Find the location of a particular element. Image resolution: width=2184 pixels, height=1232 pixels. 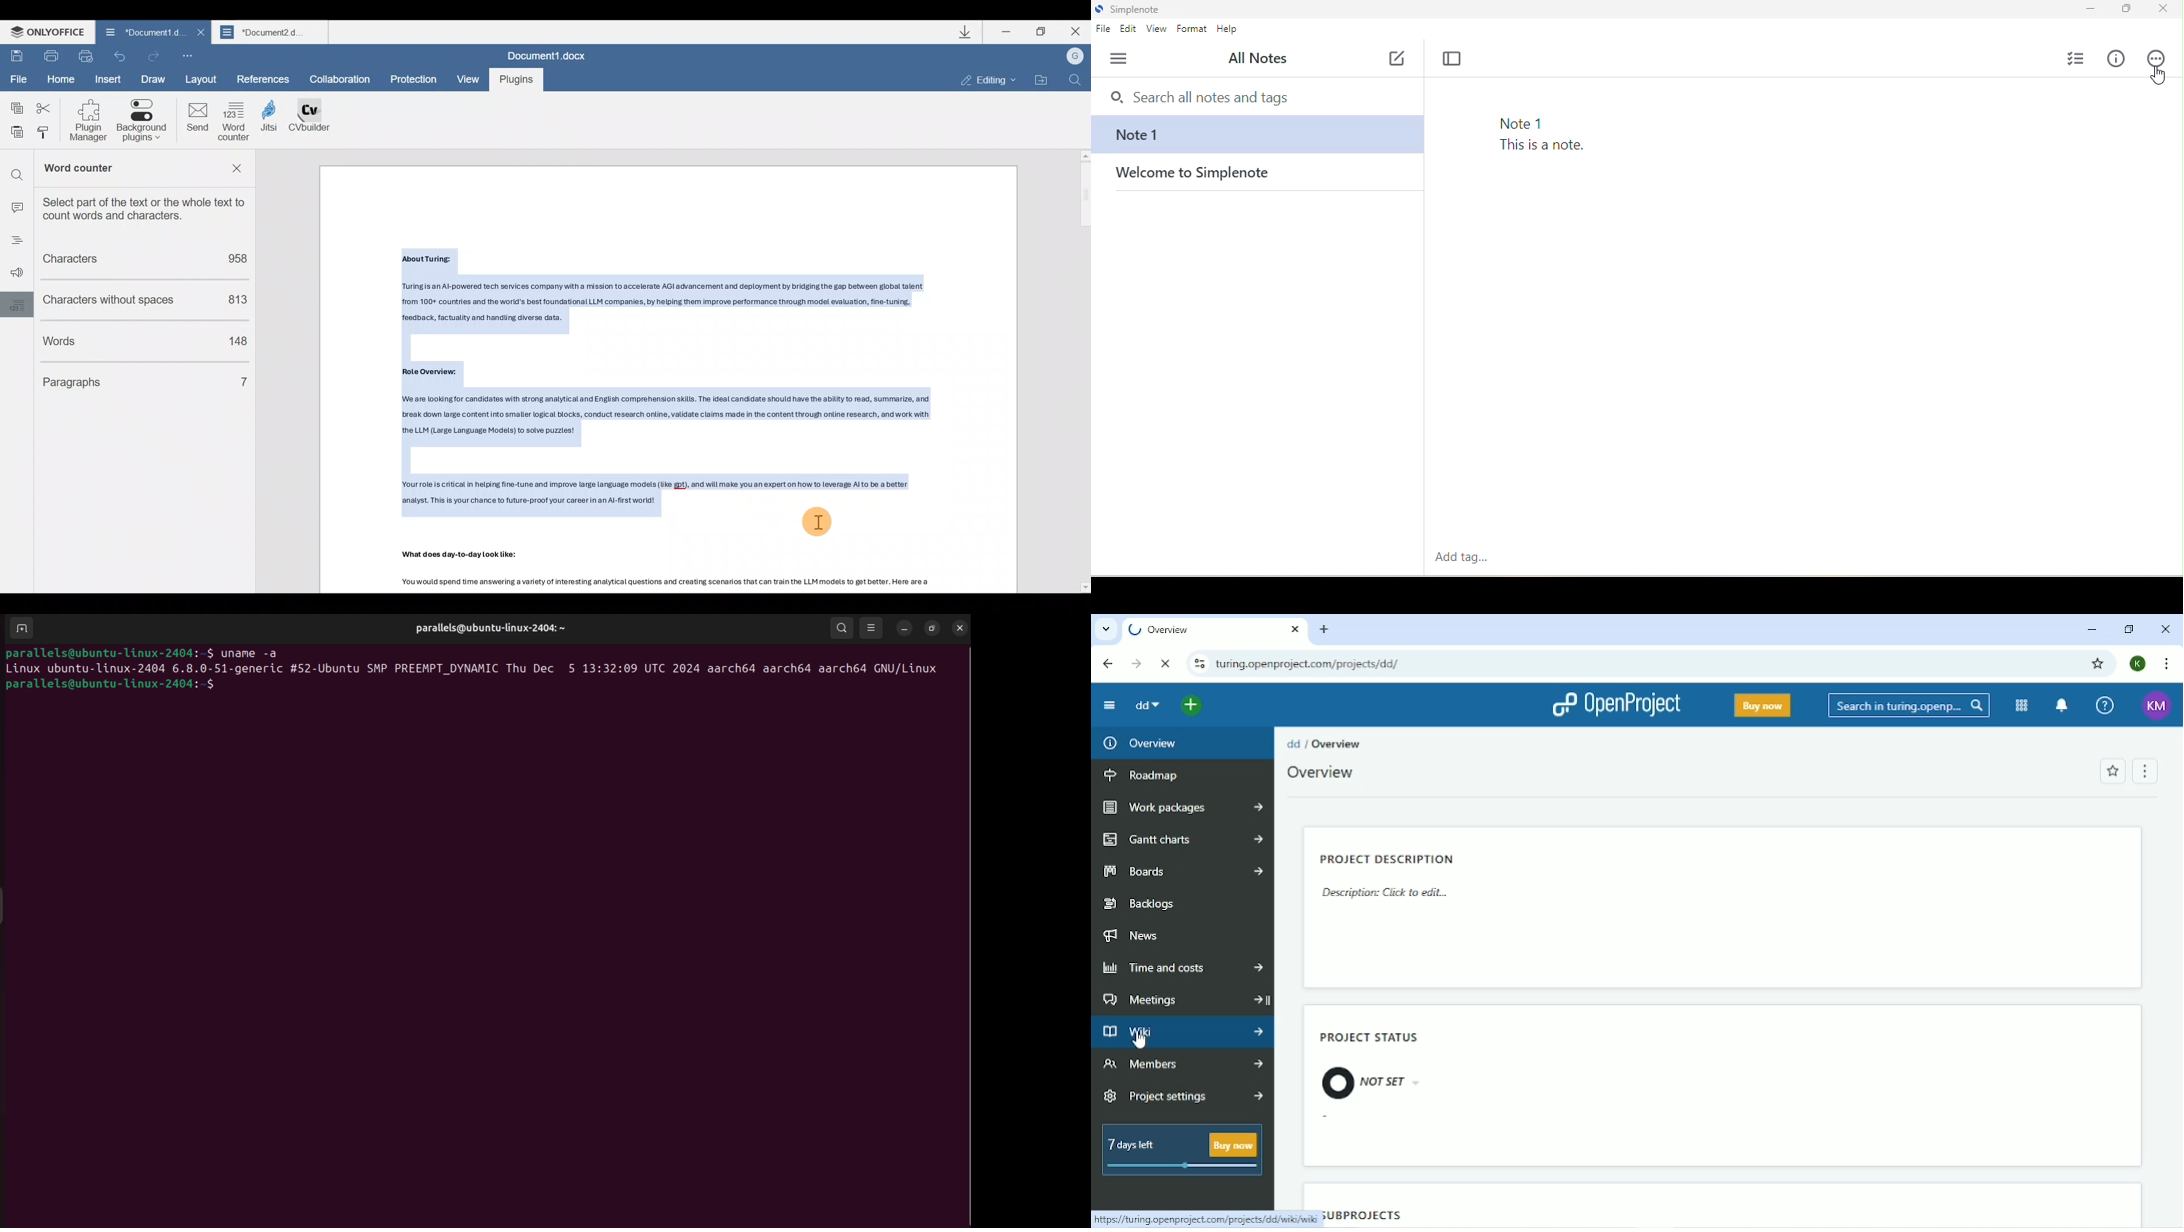

Project status is located at coordinates (1370, 1037).